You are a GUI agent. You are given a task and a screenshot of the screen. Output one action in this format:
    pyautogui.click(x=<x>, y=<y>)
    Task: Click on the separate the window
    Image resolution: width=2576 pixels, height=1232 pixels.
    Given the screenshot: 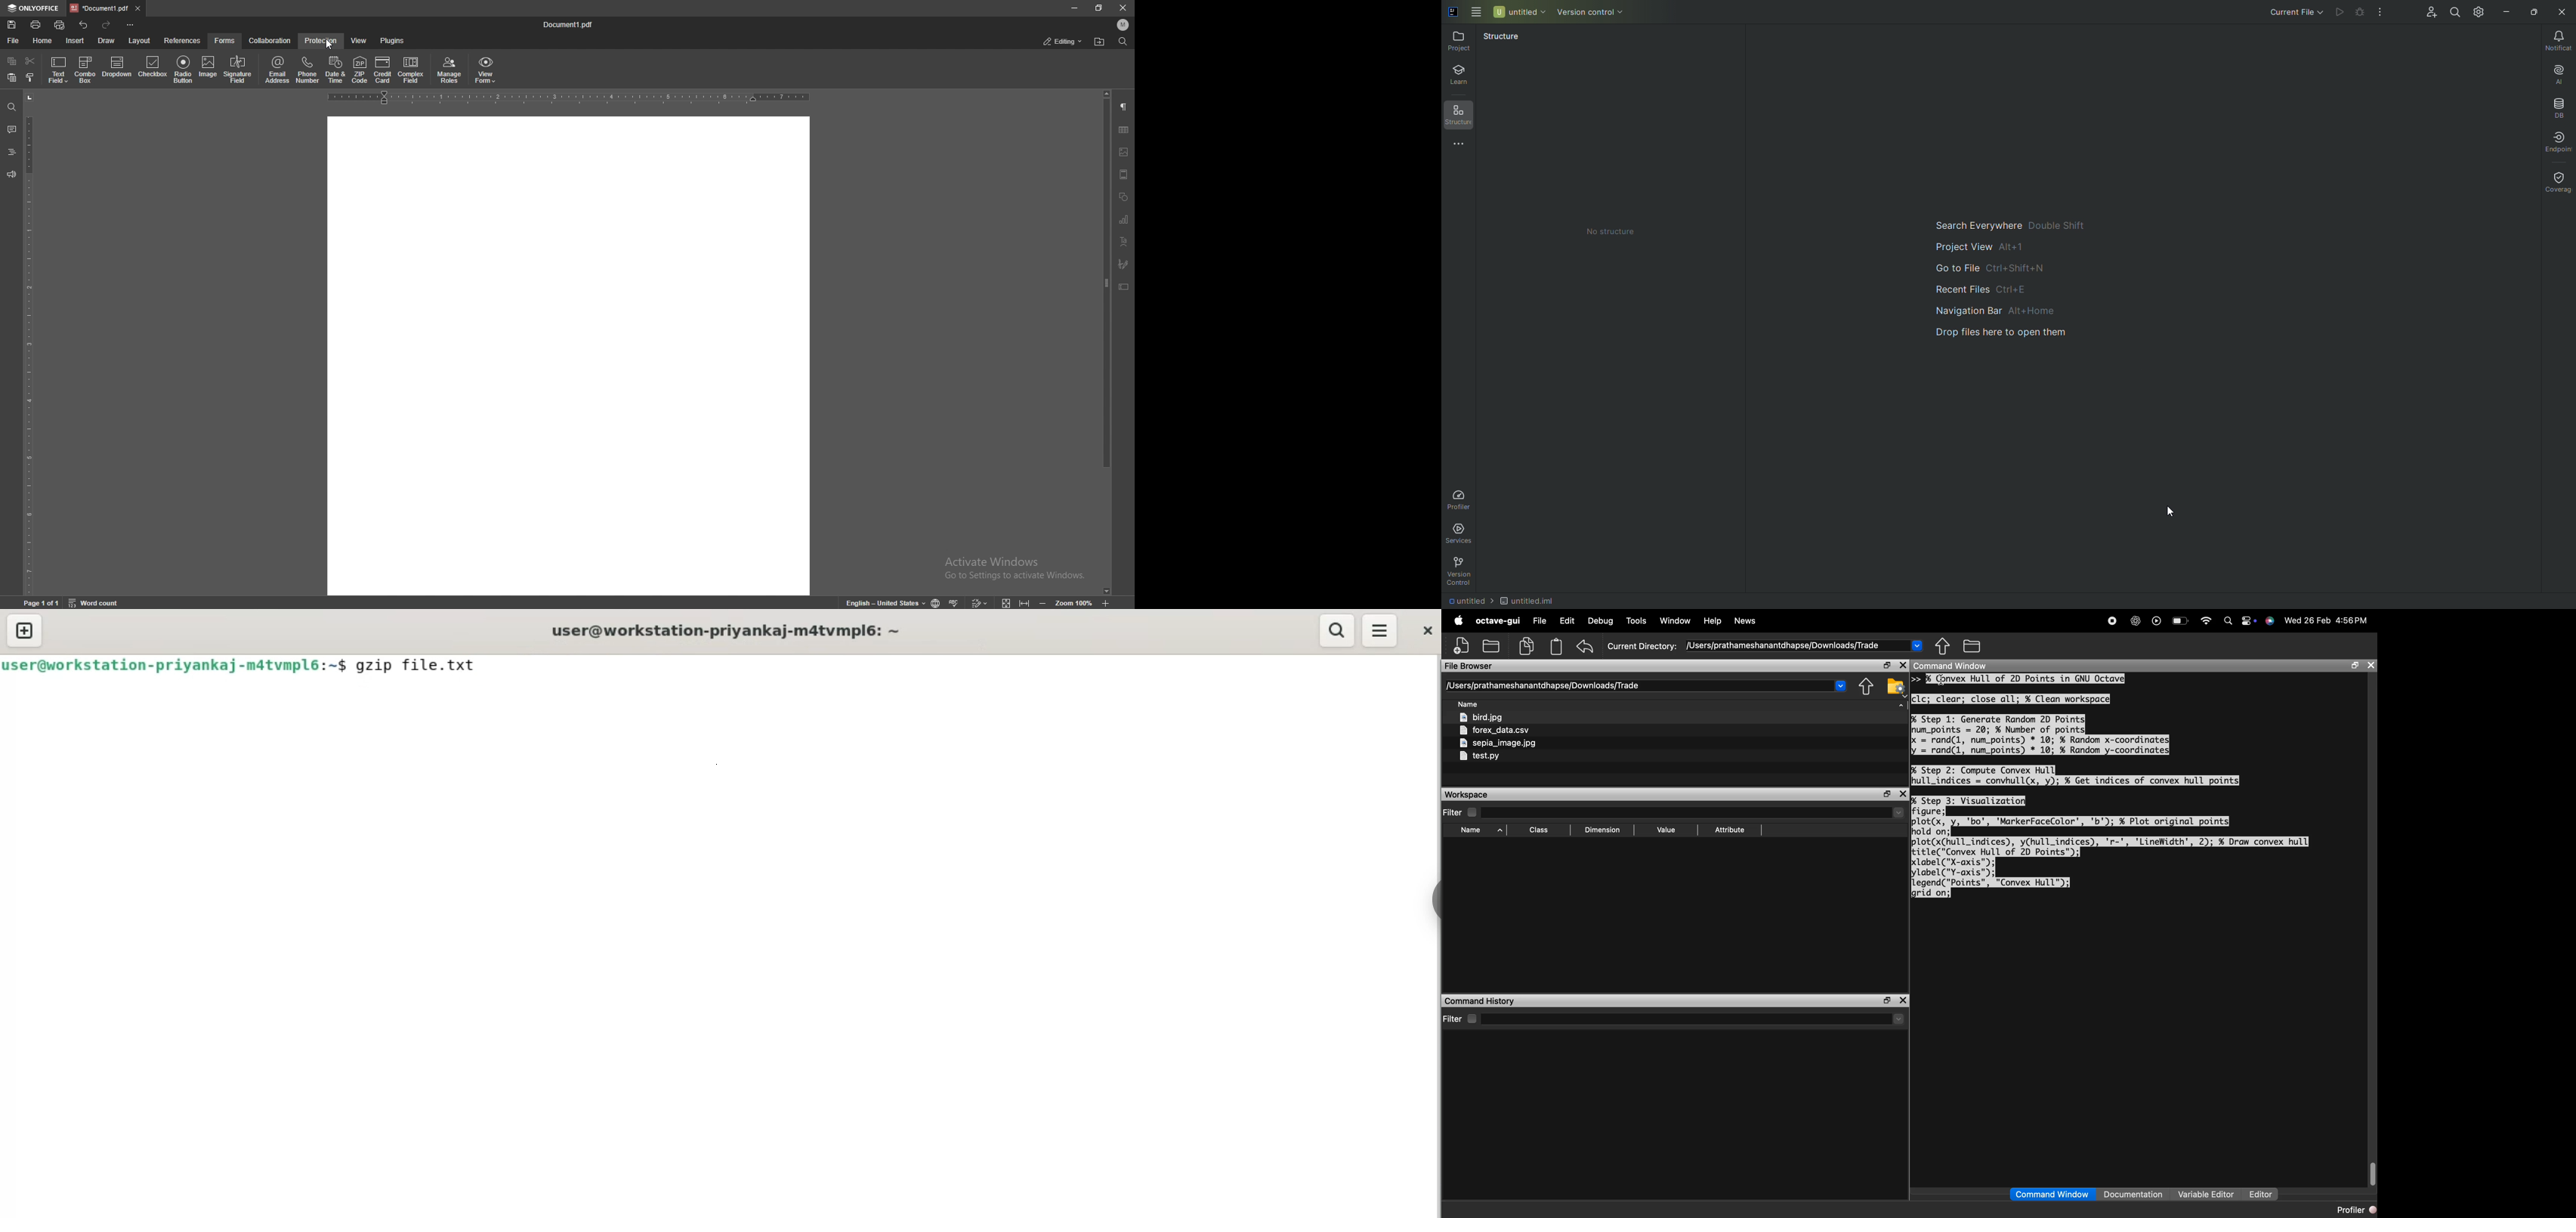 What is the action you would take?
    pyautogui.click(x=1886, y=665)
    